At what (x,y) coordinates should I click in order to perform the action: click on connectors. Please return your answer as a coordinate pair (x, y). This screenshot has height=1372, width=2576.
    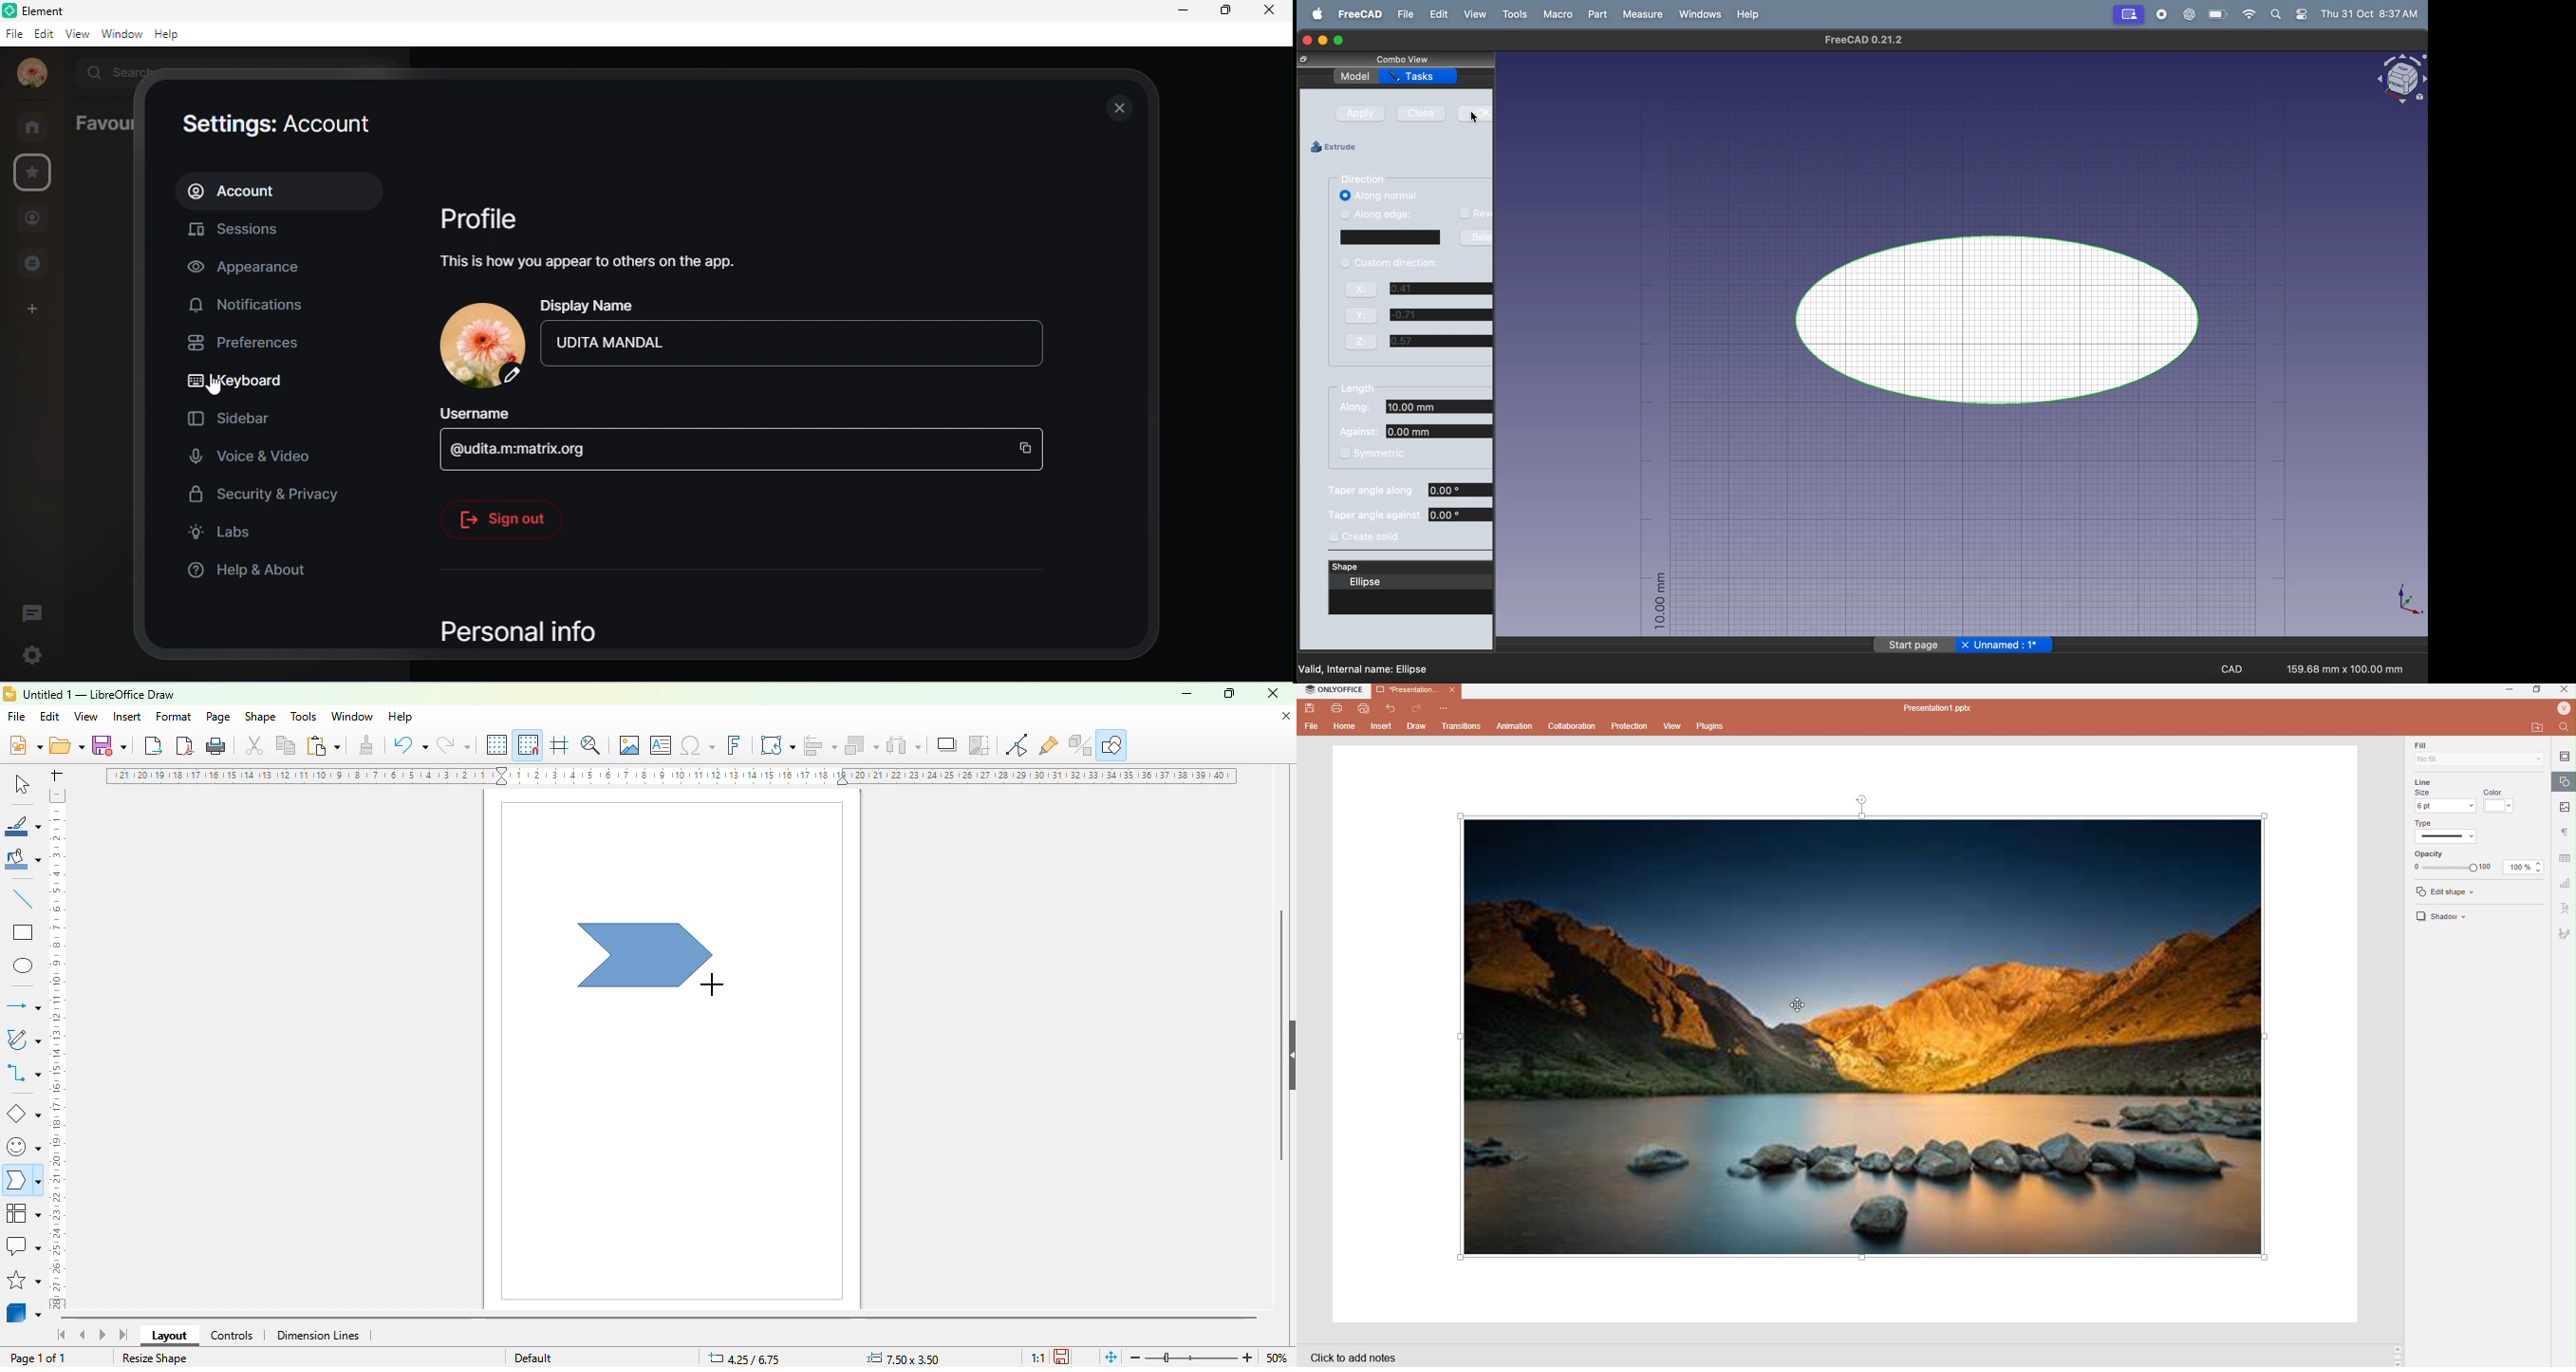
    Looking at the image, I should click on (23, 1072).